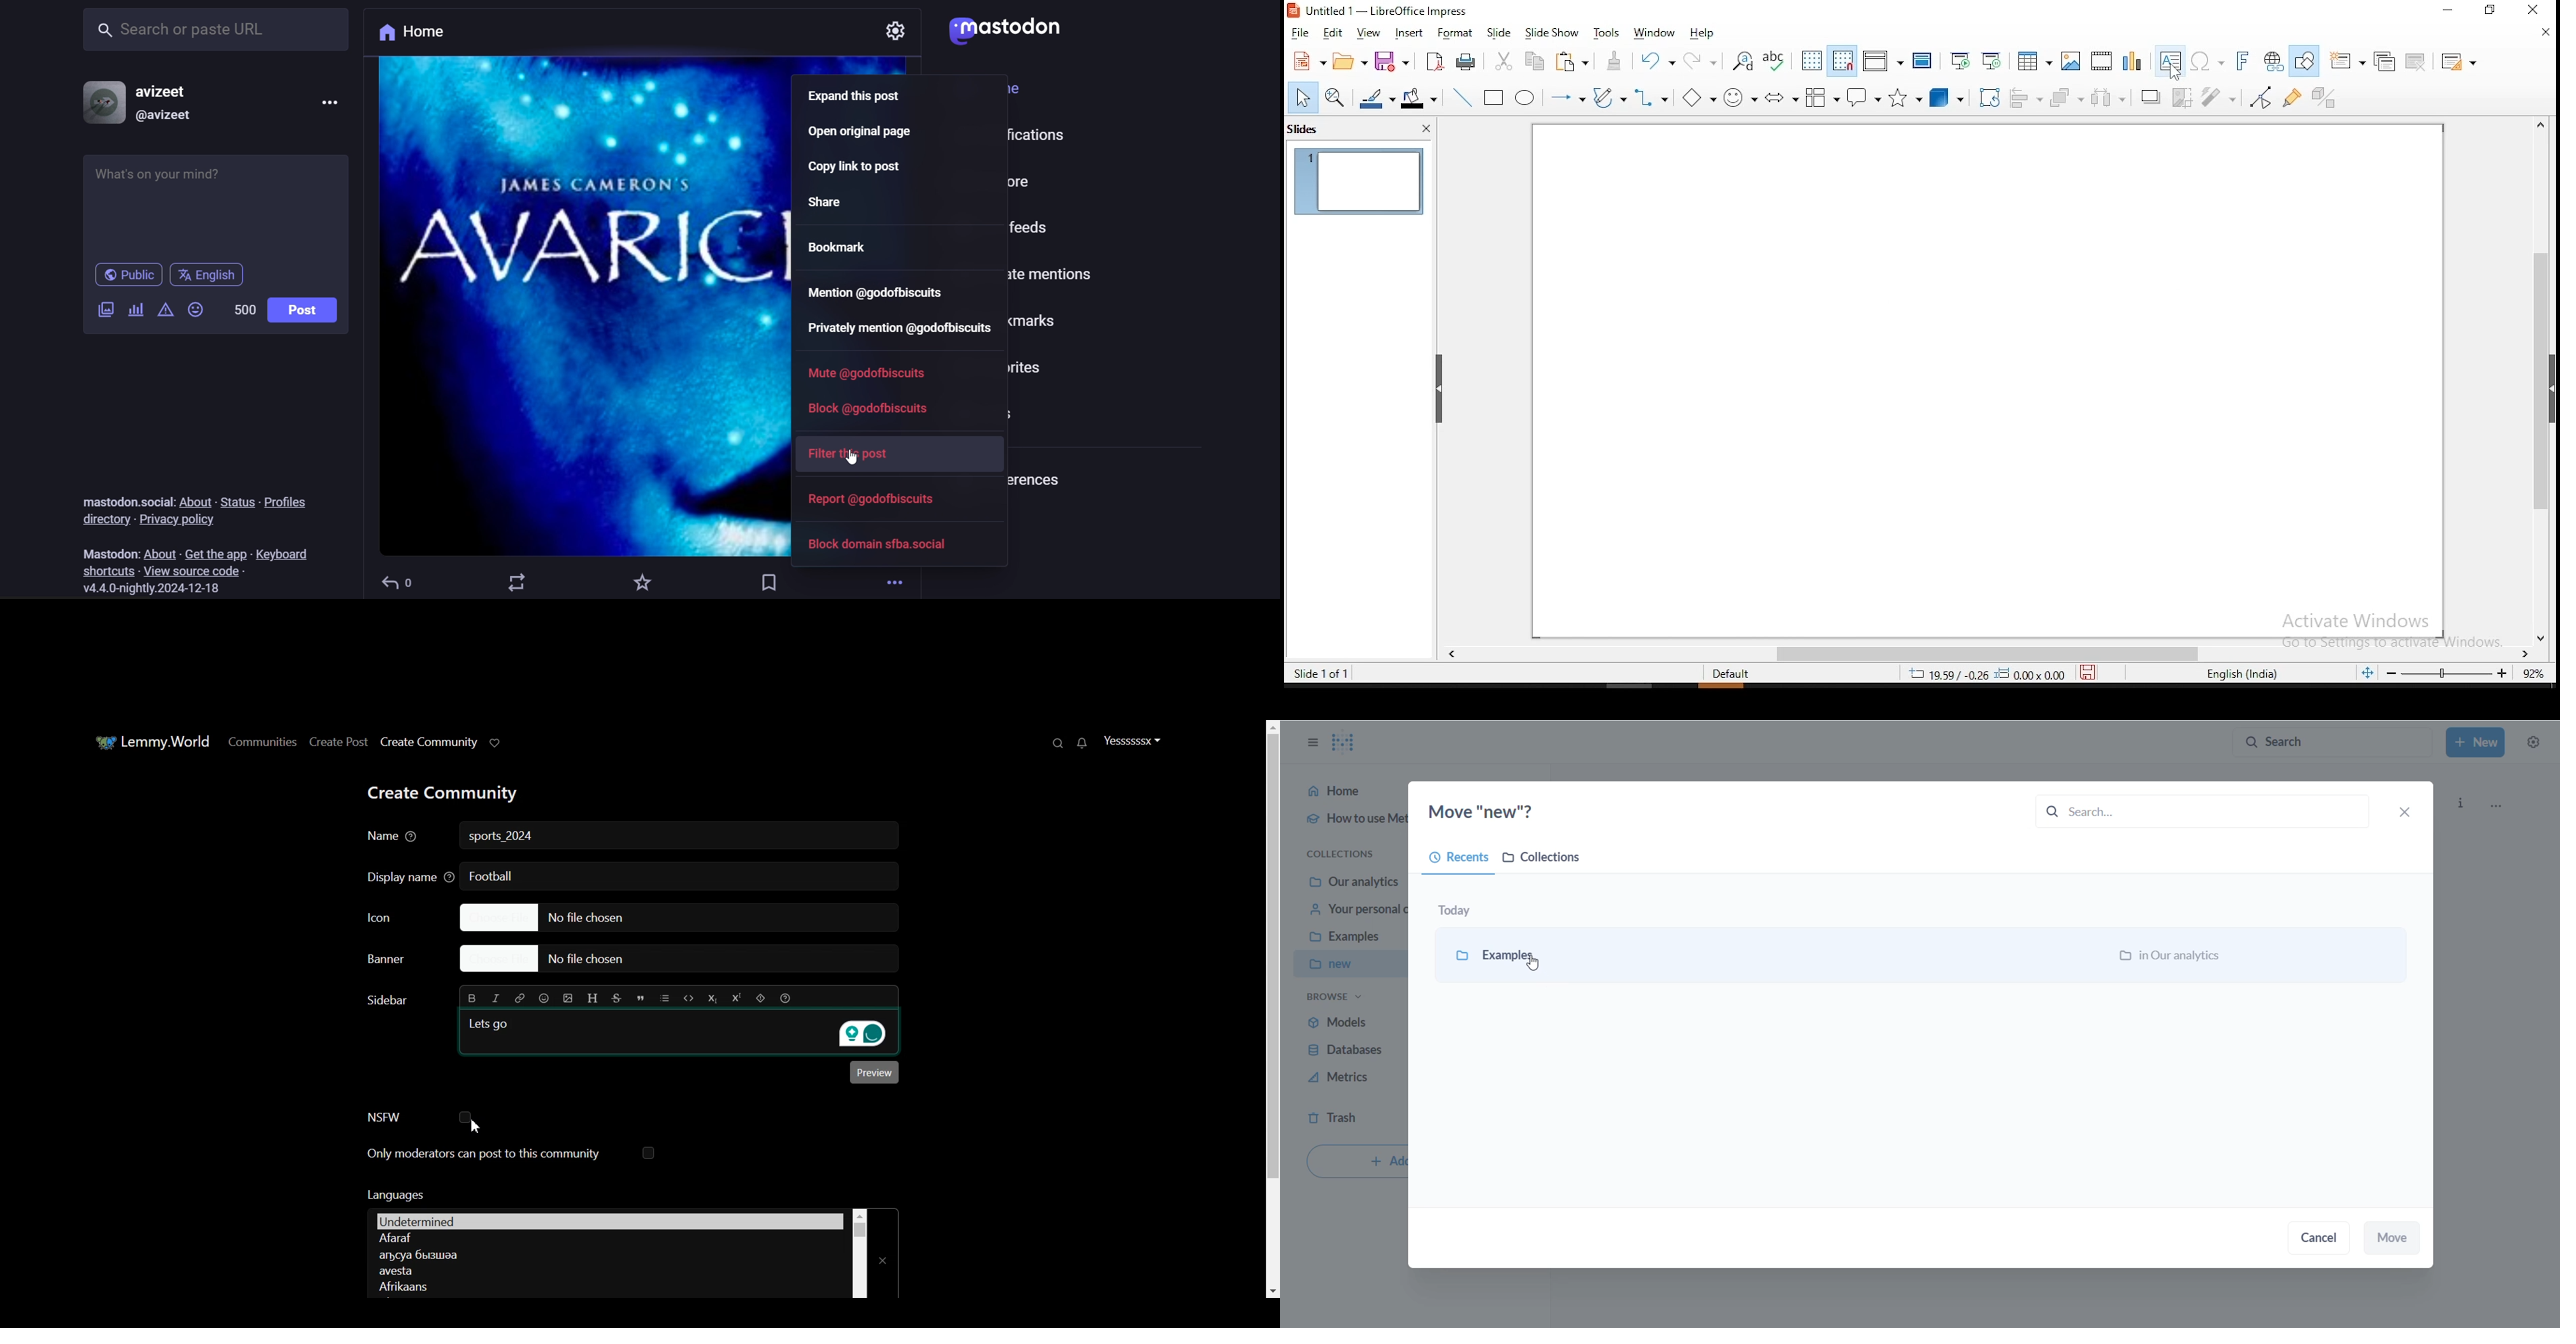  Describe the element at coordinates (1059, 743) in the screenshot. I see `Search` at that location.